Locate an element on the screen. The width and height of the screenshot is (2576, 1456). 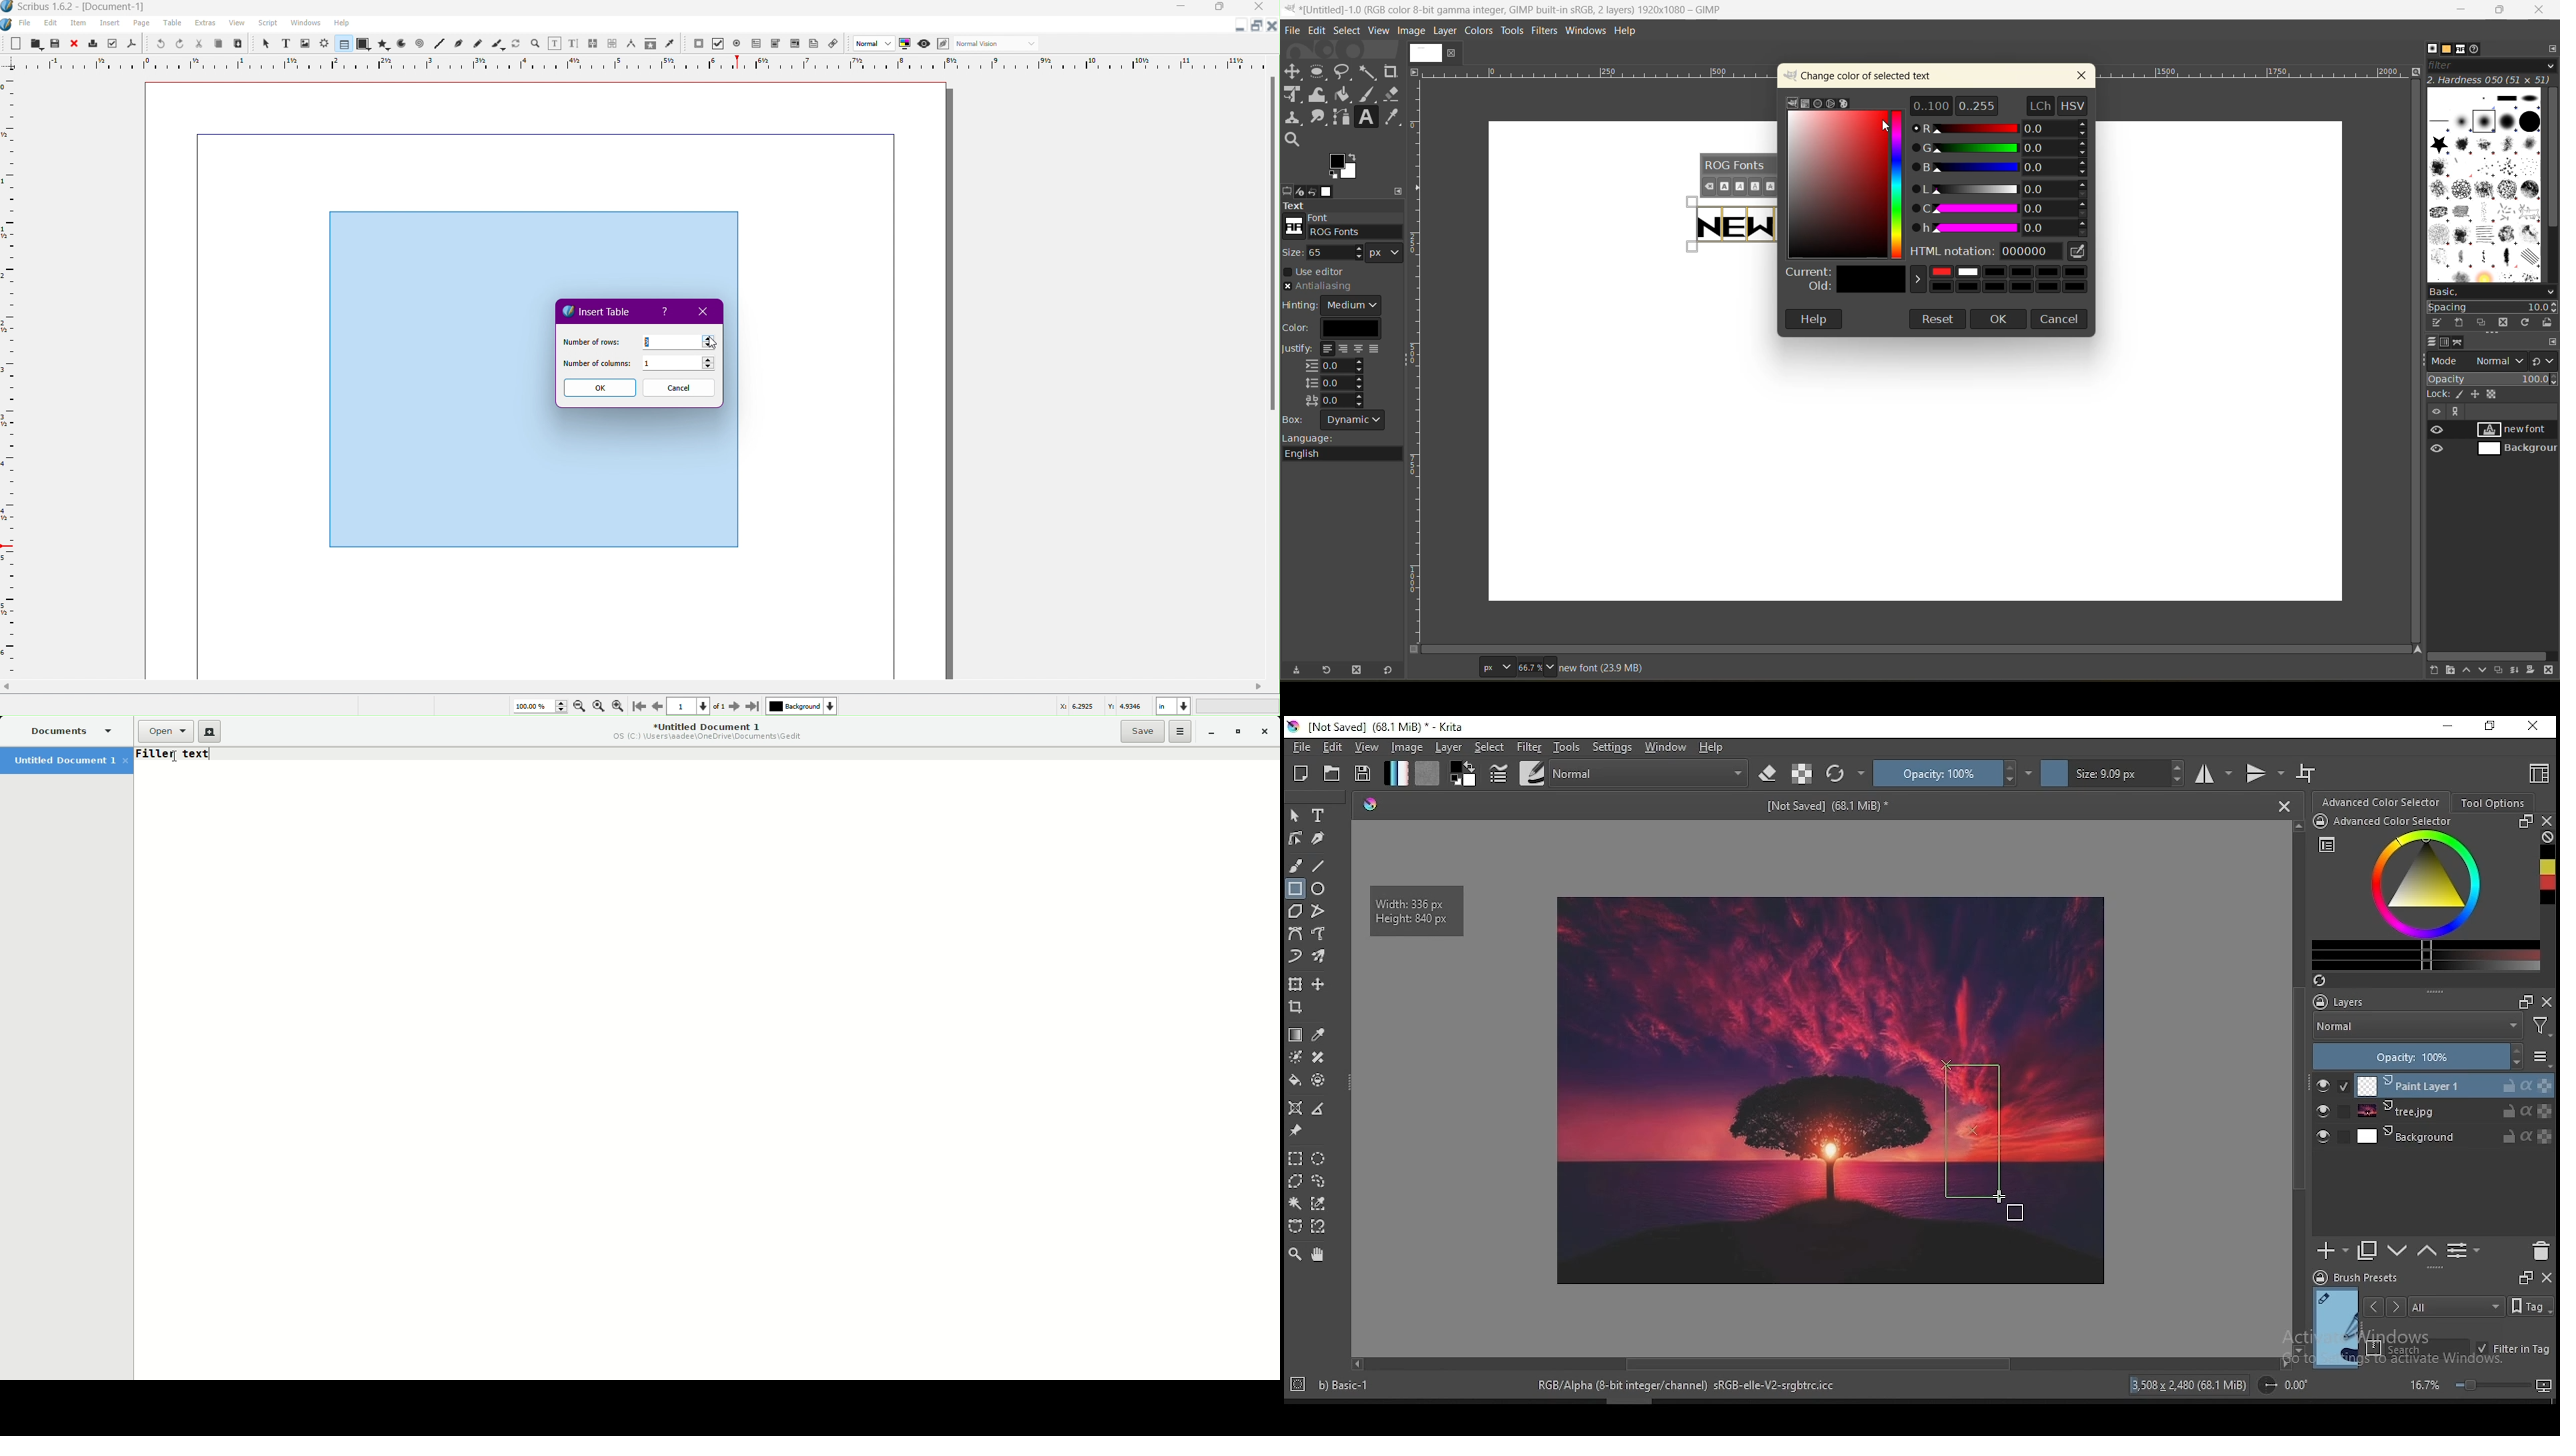
Minimize is located at coordinates (1182, 8).